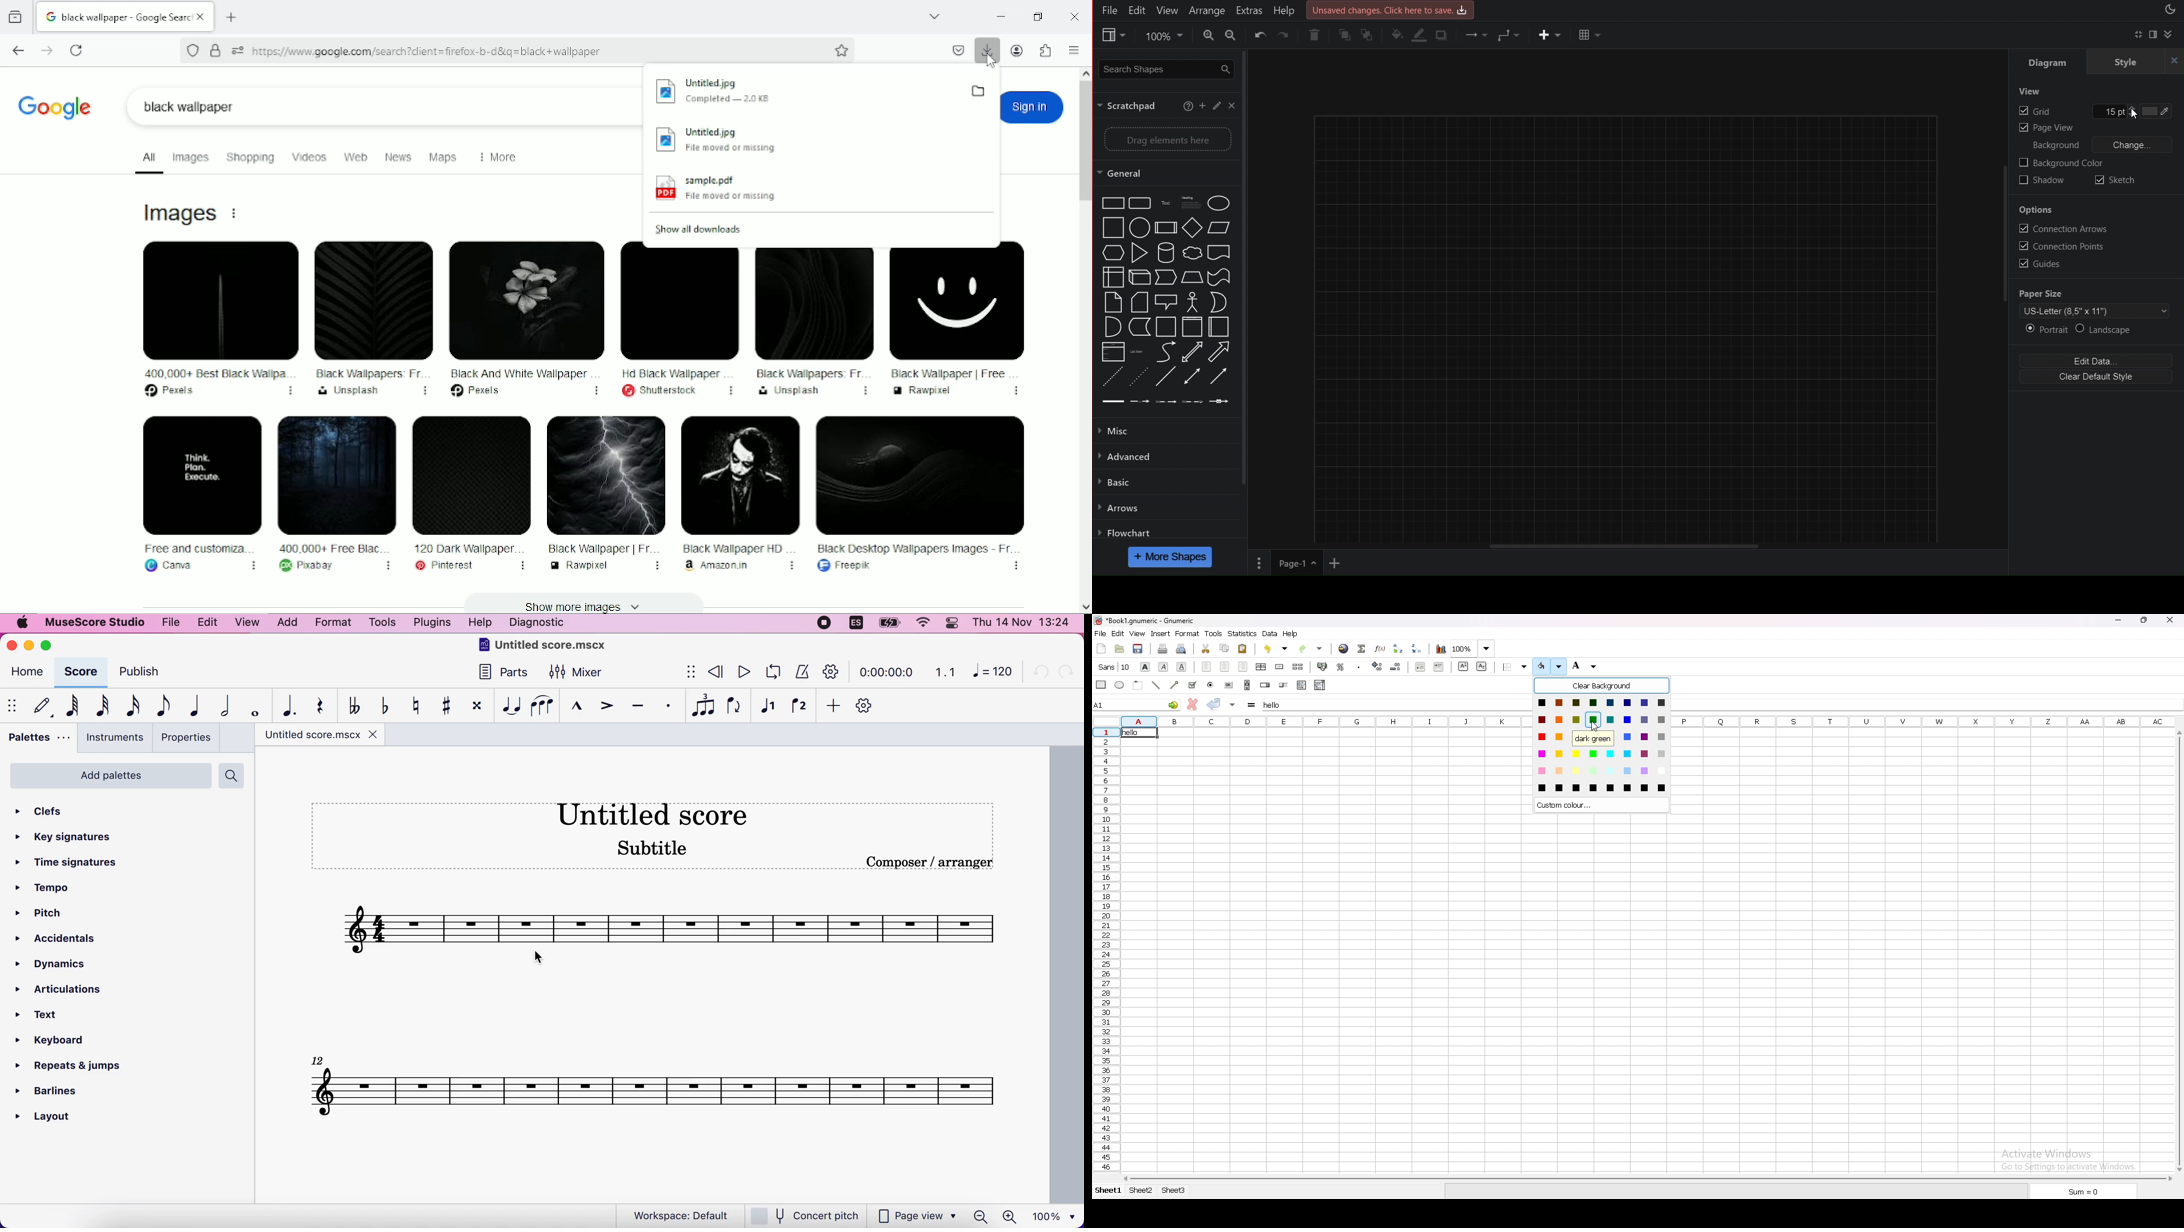 This screenshot has height=1232, width=2184. I want to click on Delete, so click(1313, 36).